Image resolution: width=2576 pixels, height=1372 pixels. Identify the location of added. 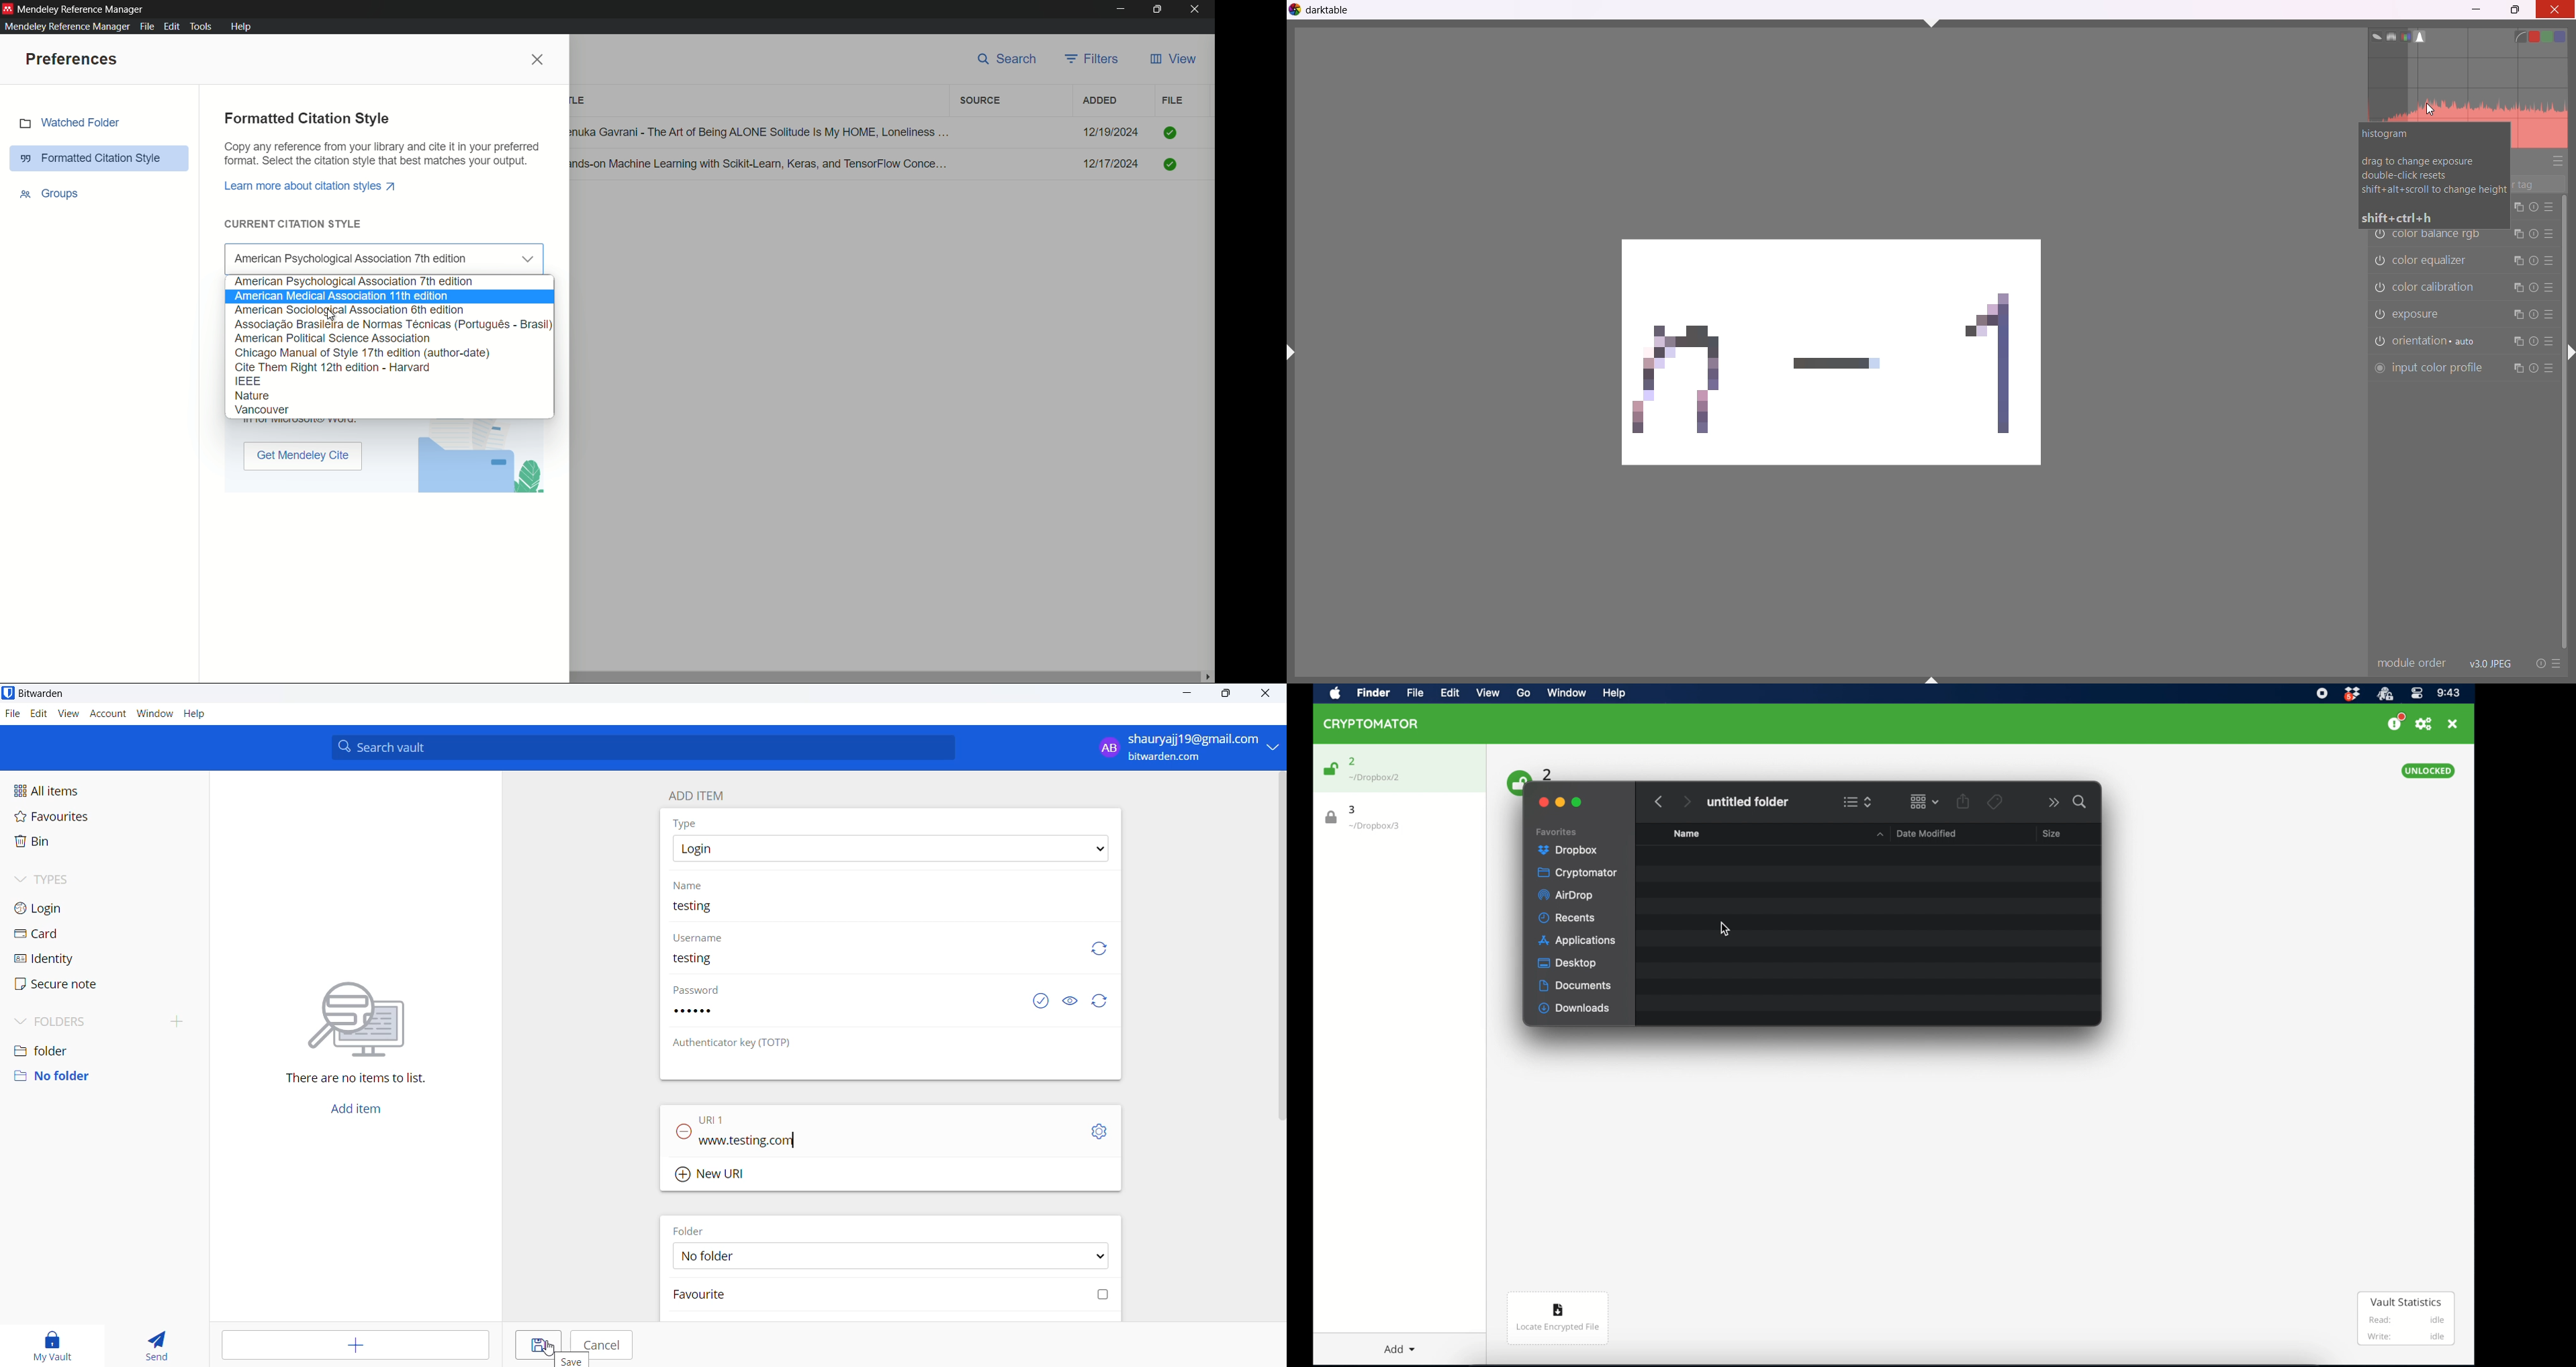
(1101, 101).